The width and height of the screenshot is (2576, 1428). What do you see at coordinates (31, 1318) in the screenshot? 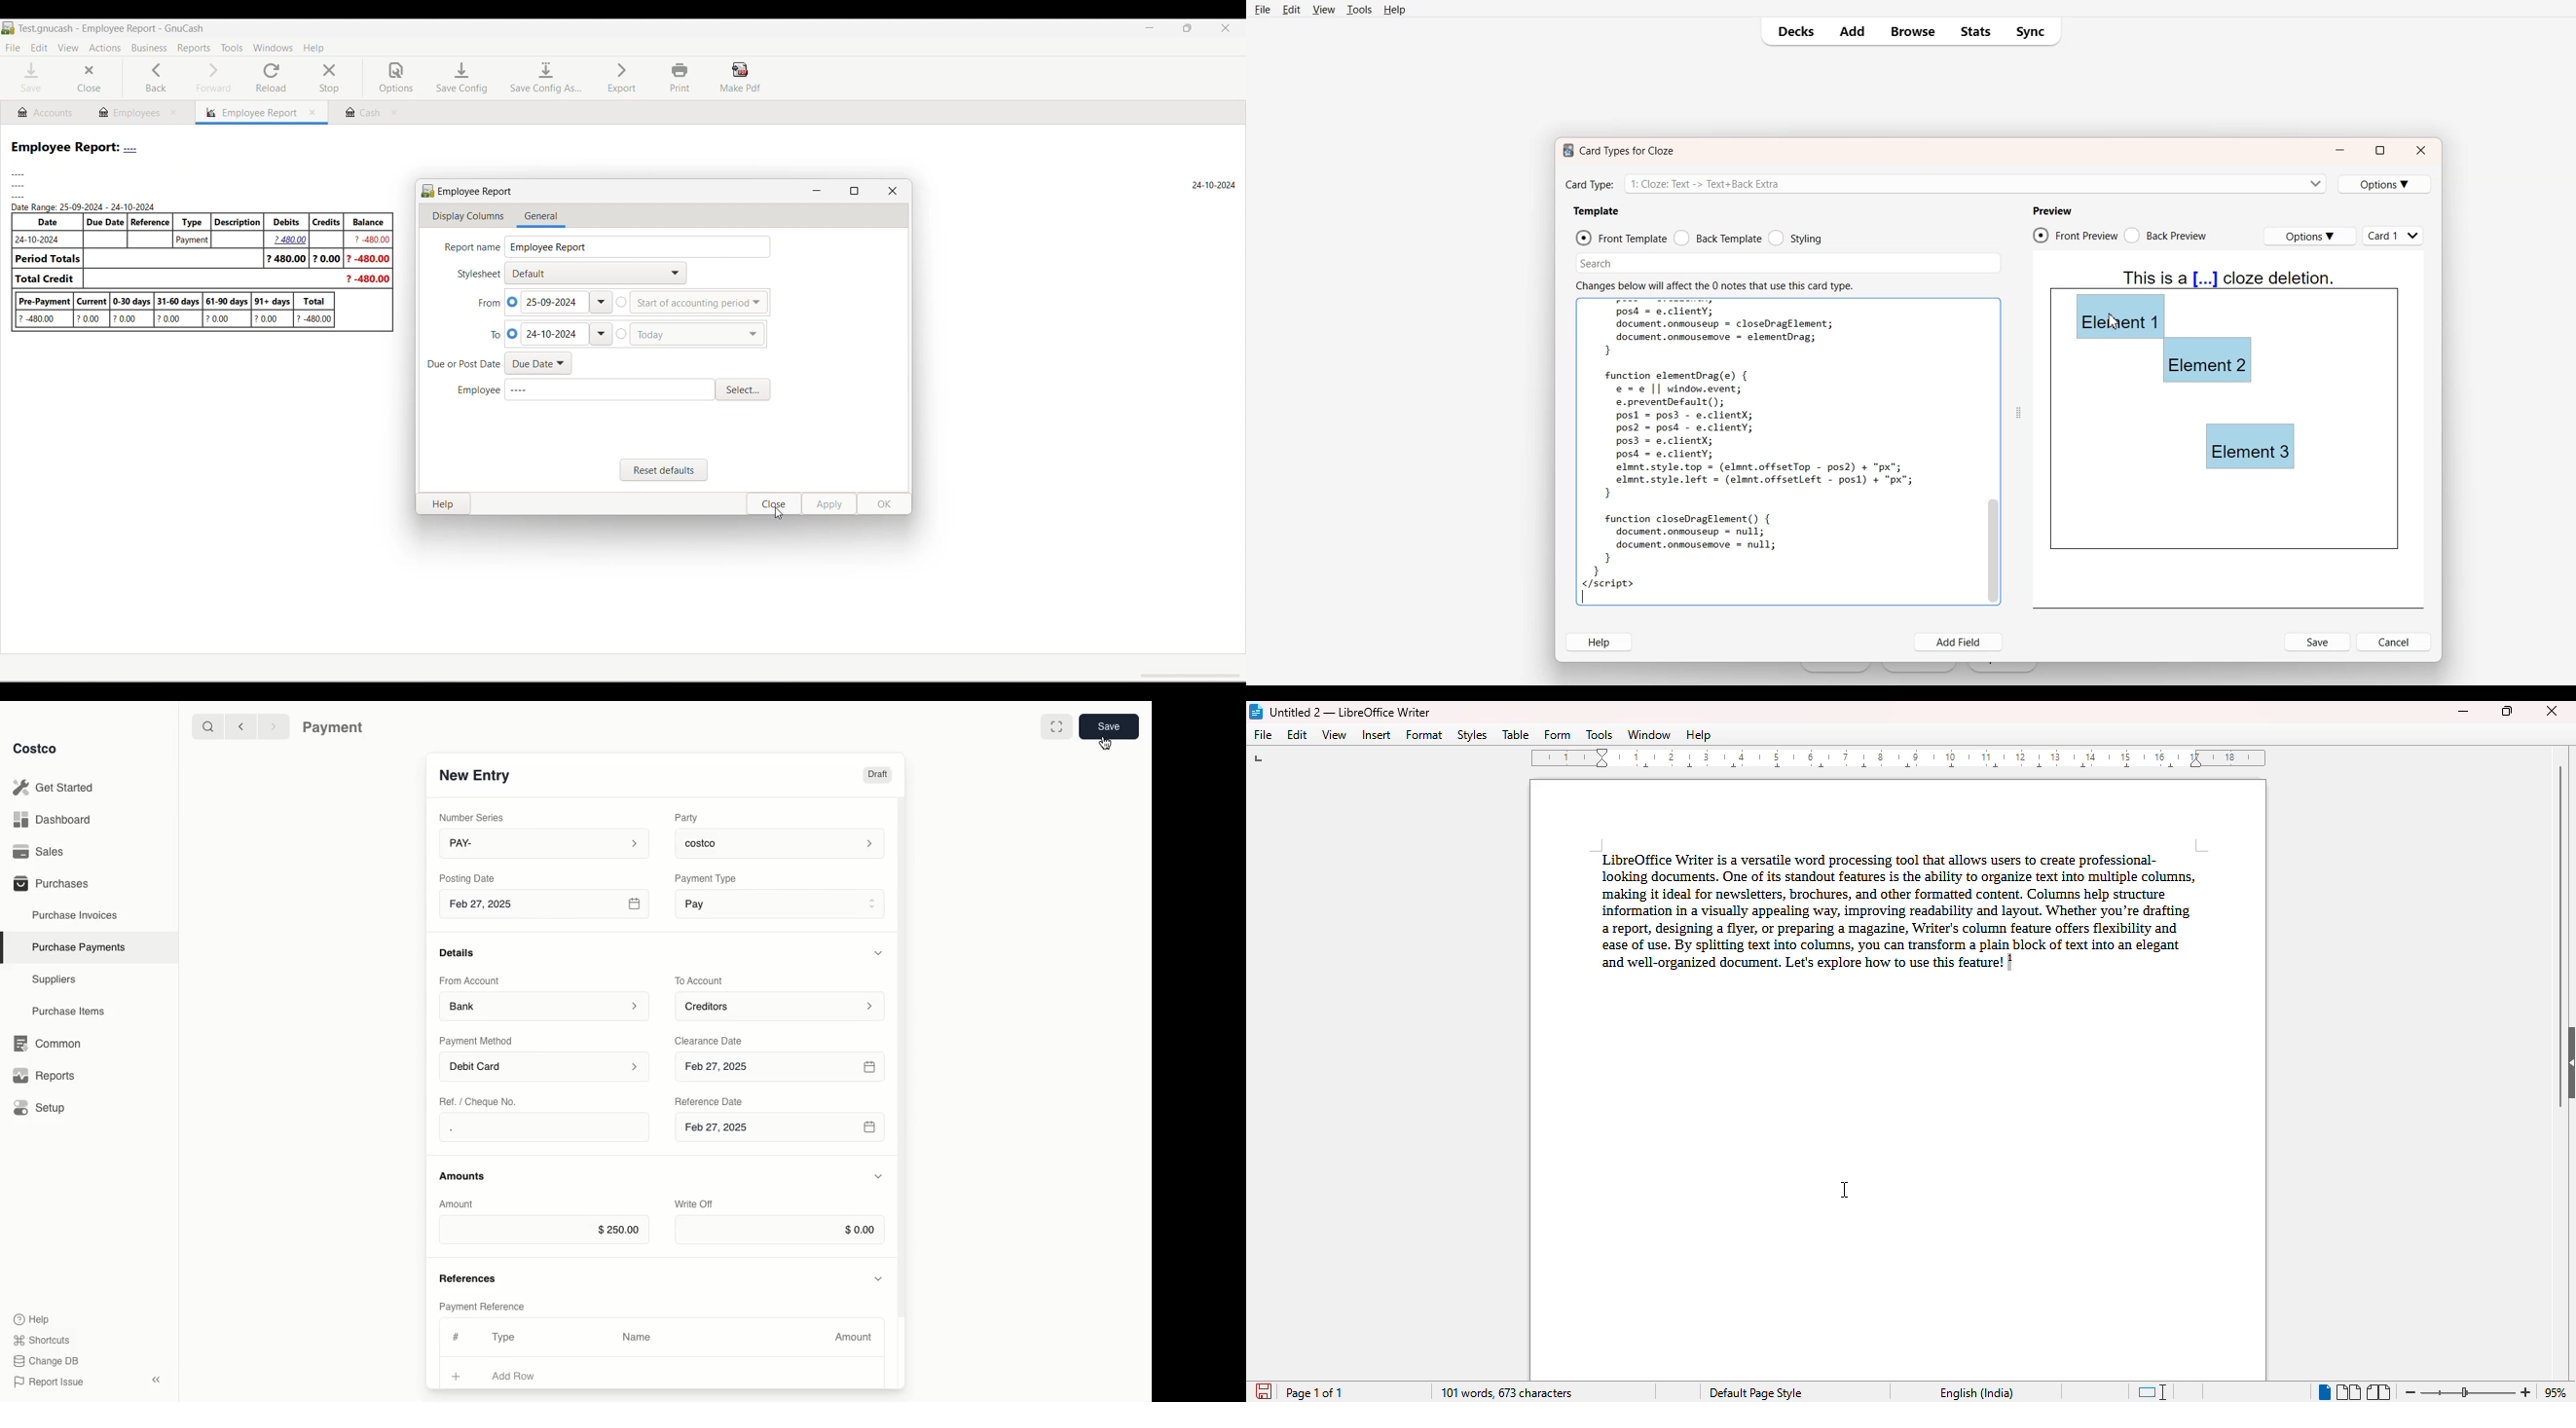
I see `Help` at bounding box center [31, 1318].